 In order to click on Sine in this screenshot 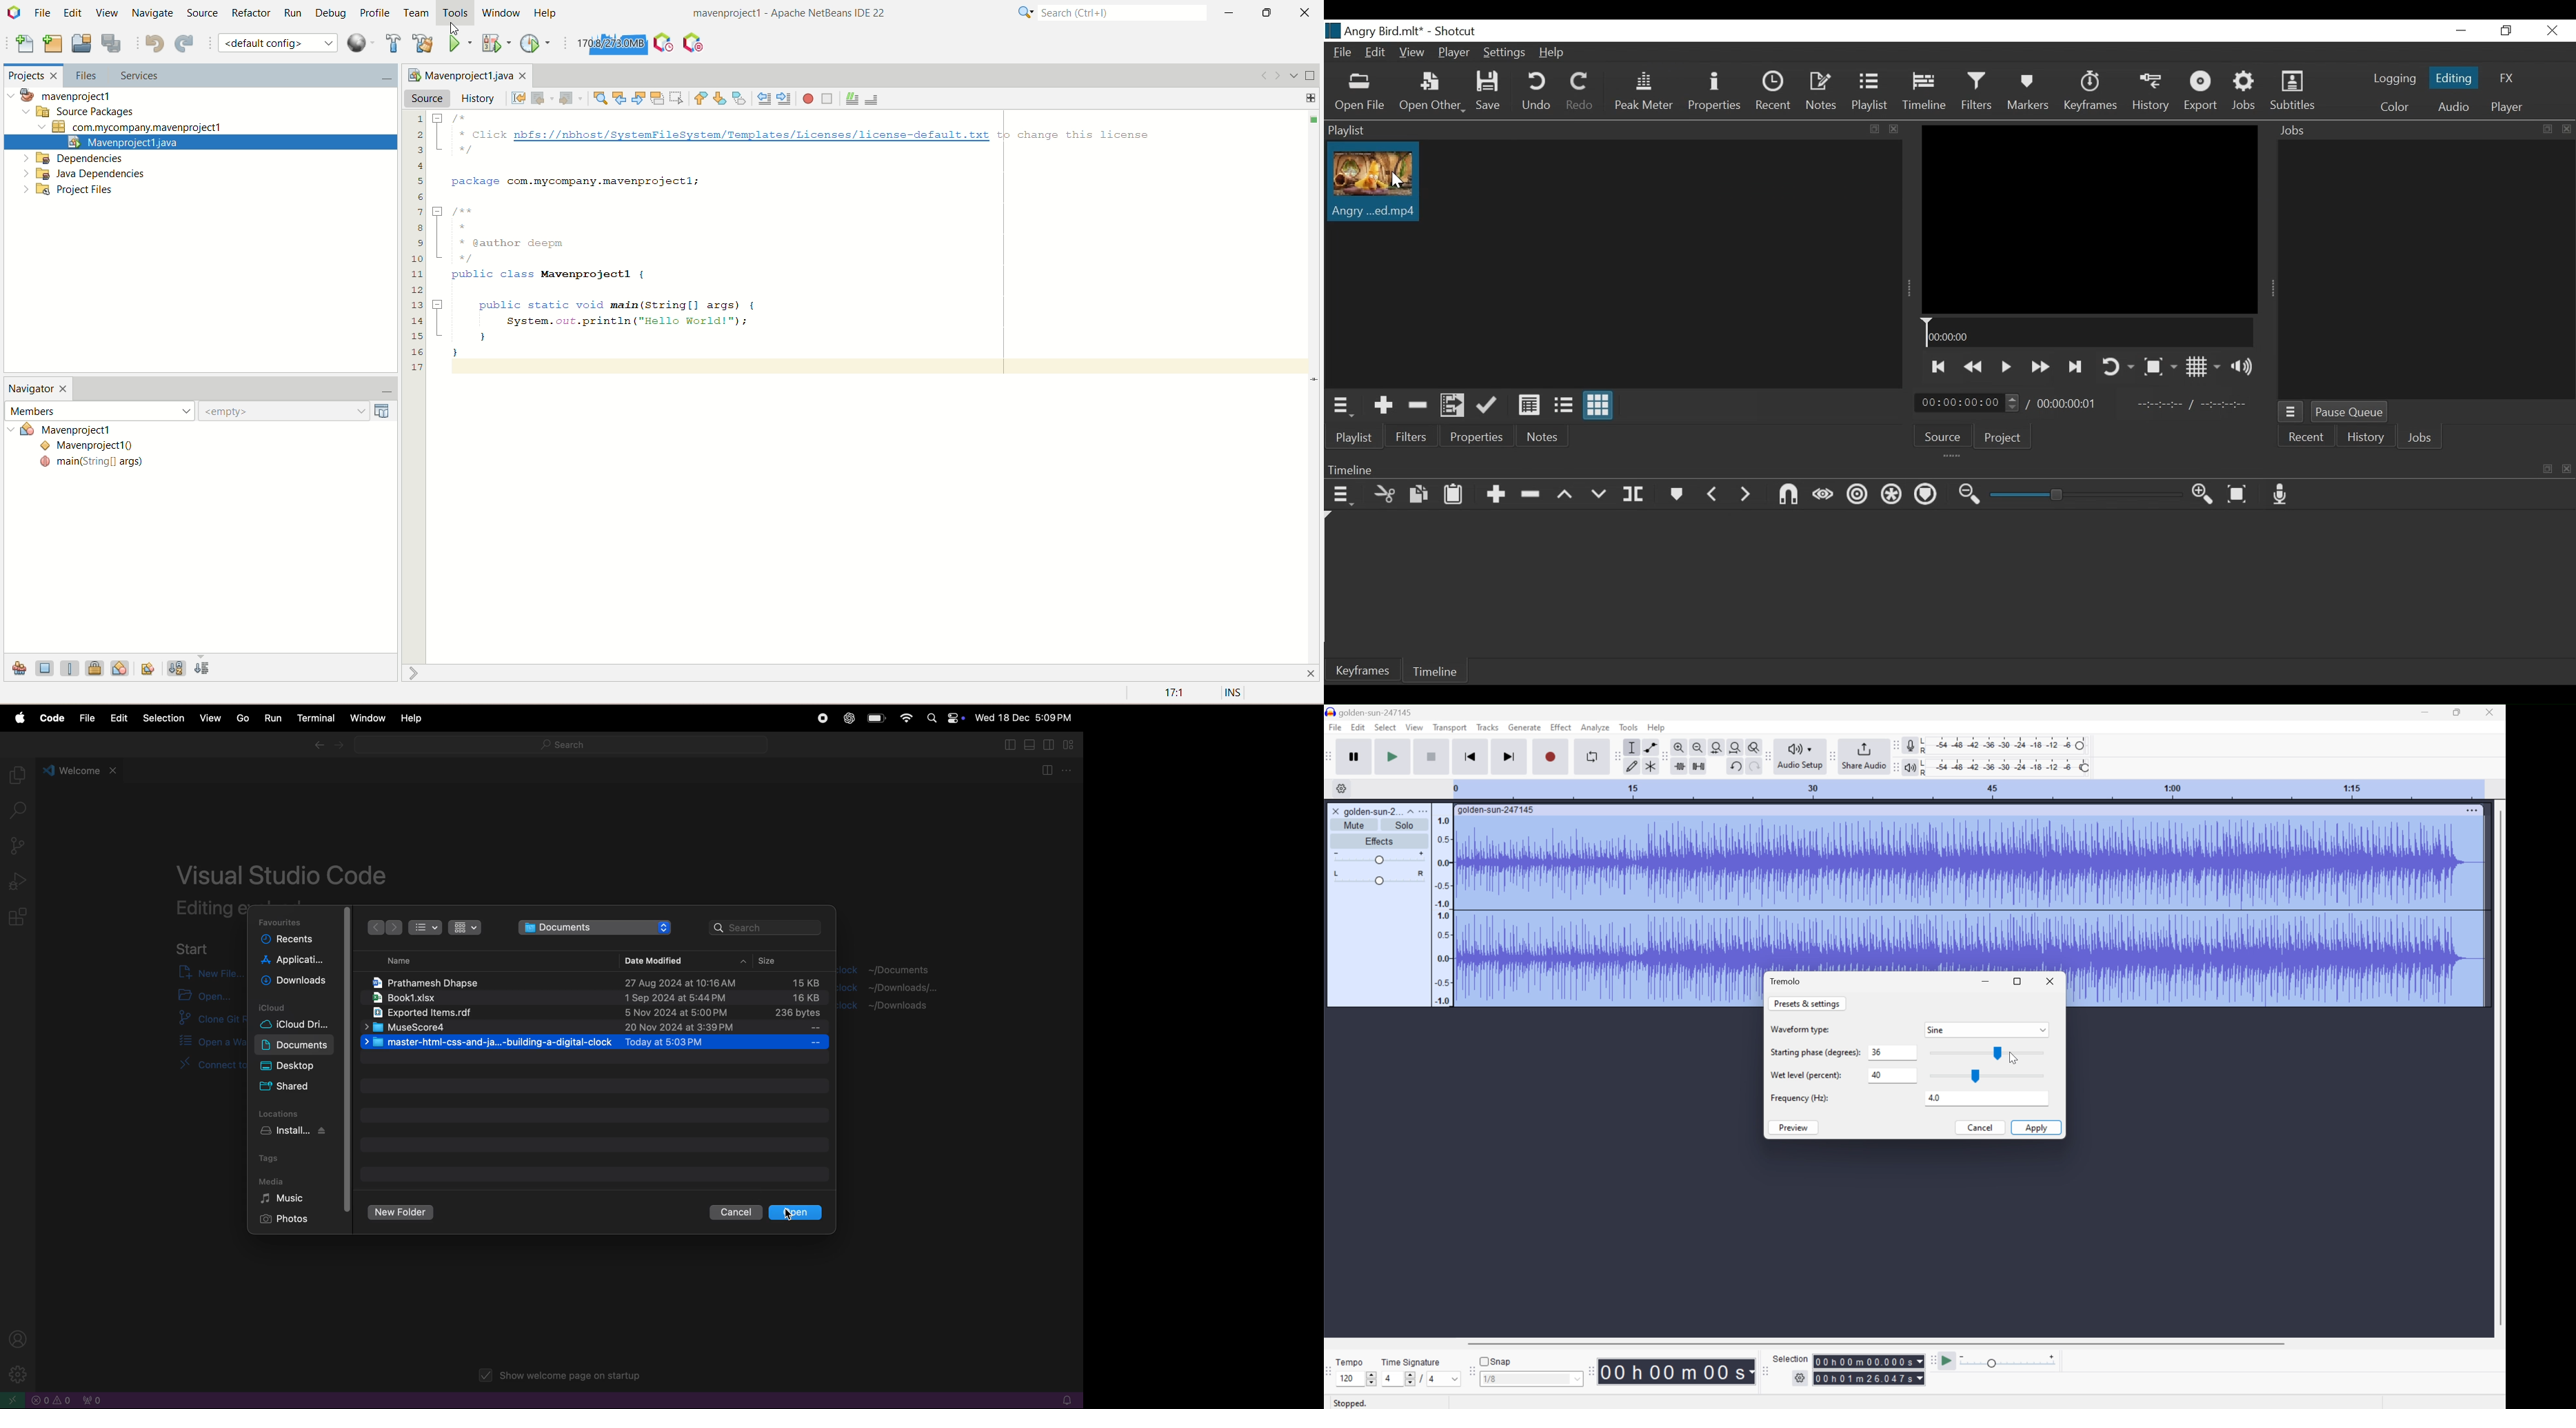, I will do `click(1978, 1030)`.